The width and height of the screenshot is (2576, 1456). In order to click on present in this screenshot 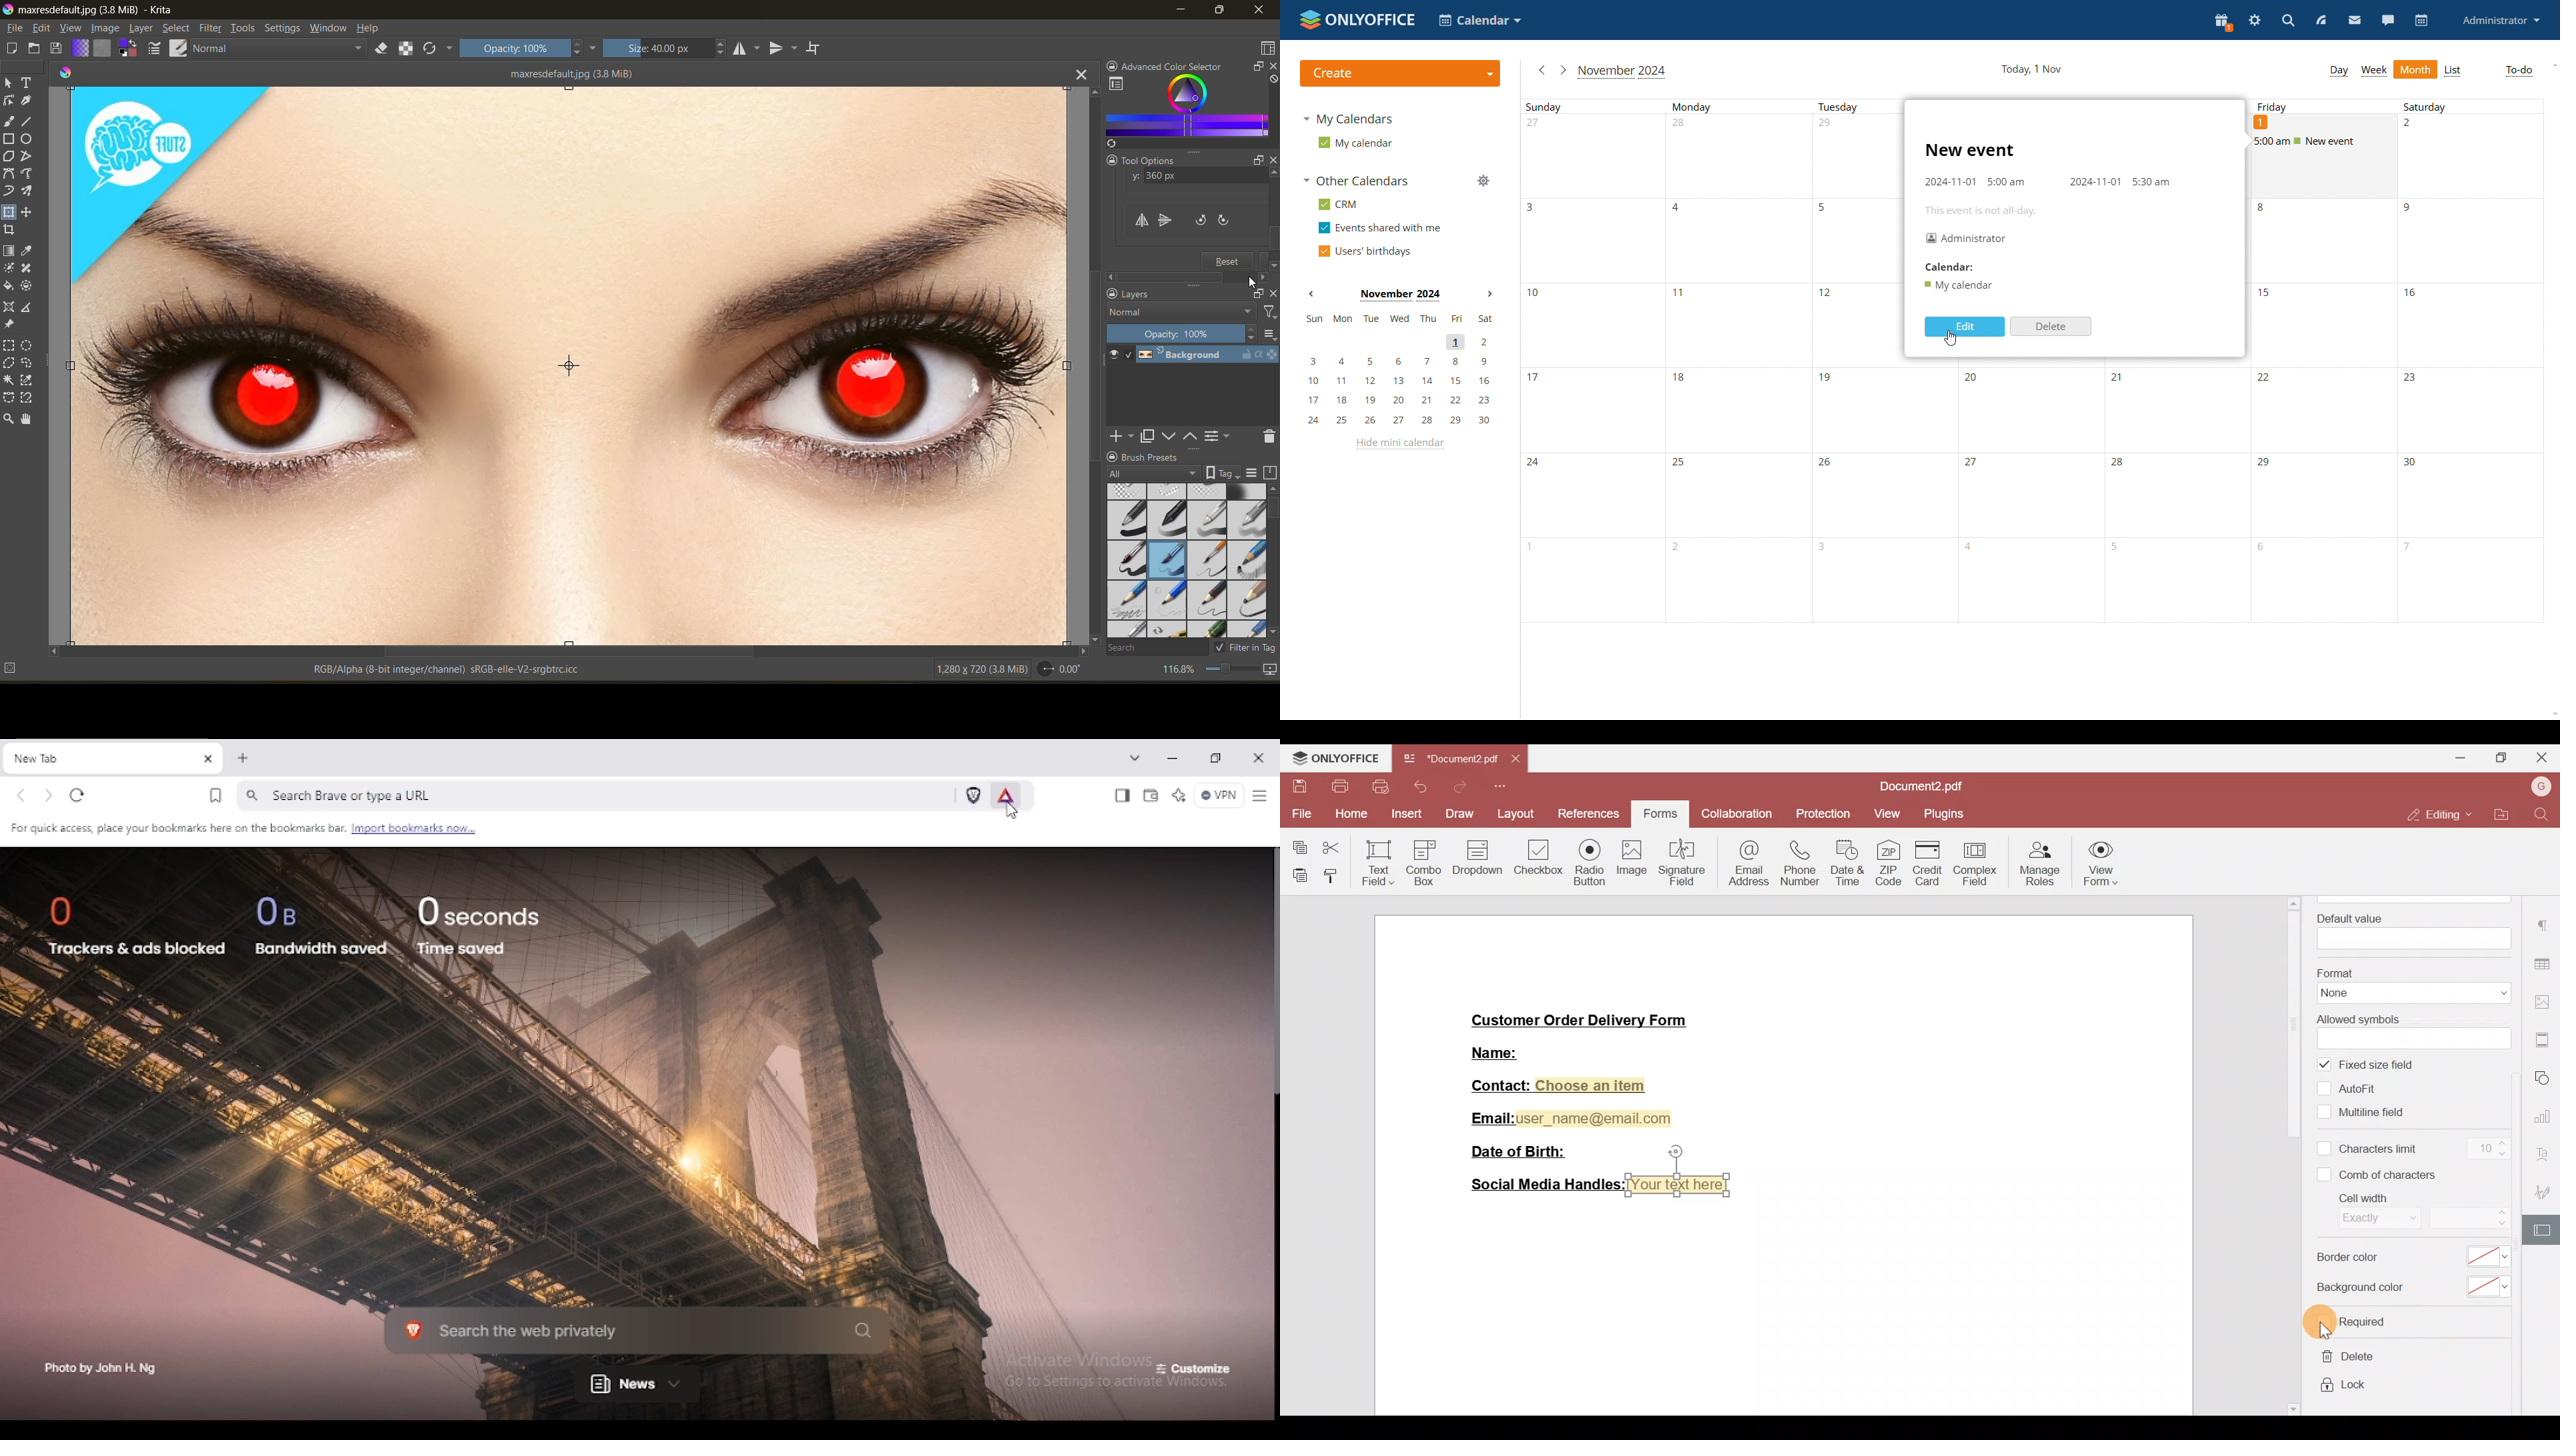, I will do `click(2223, 23)`.